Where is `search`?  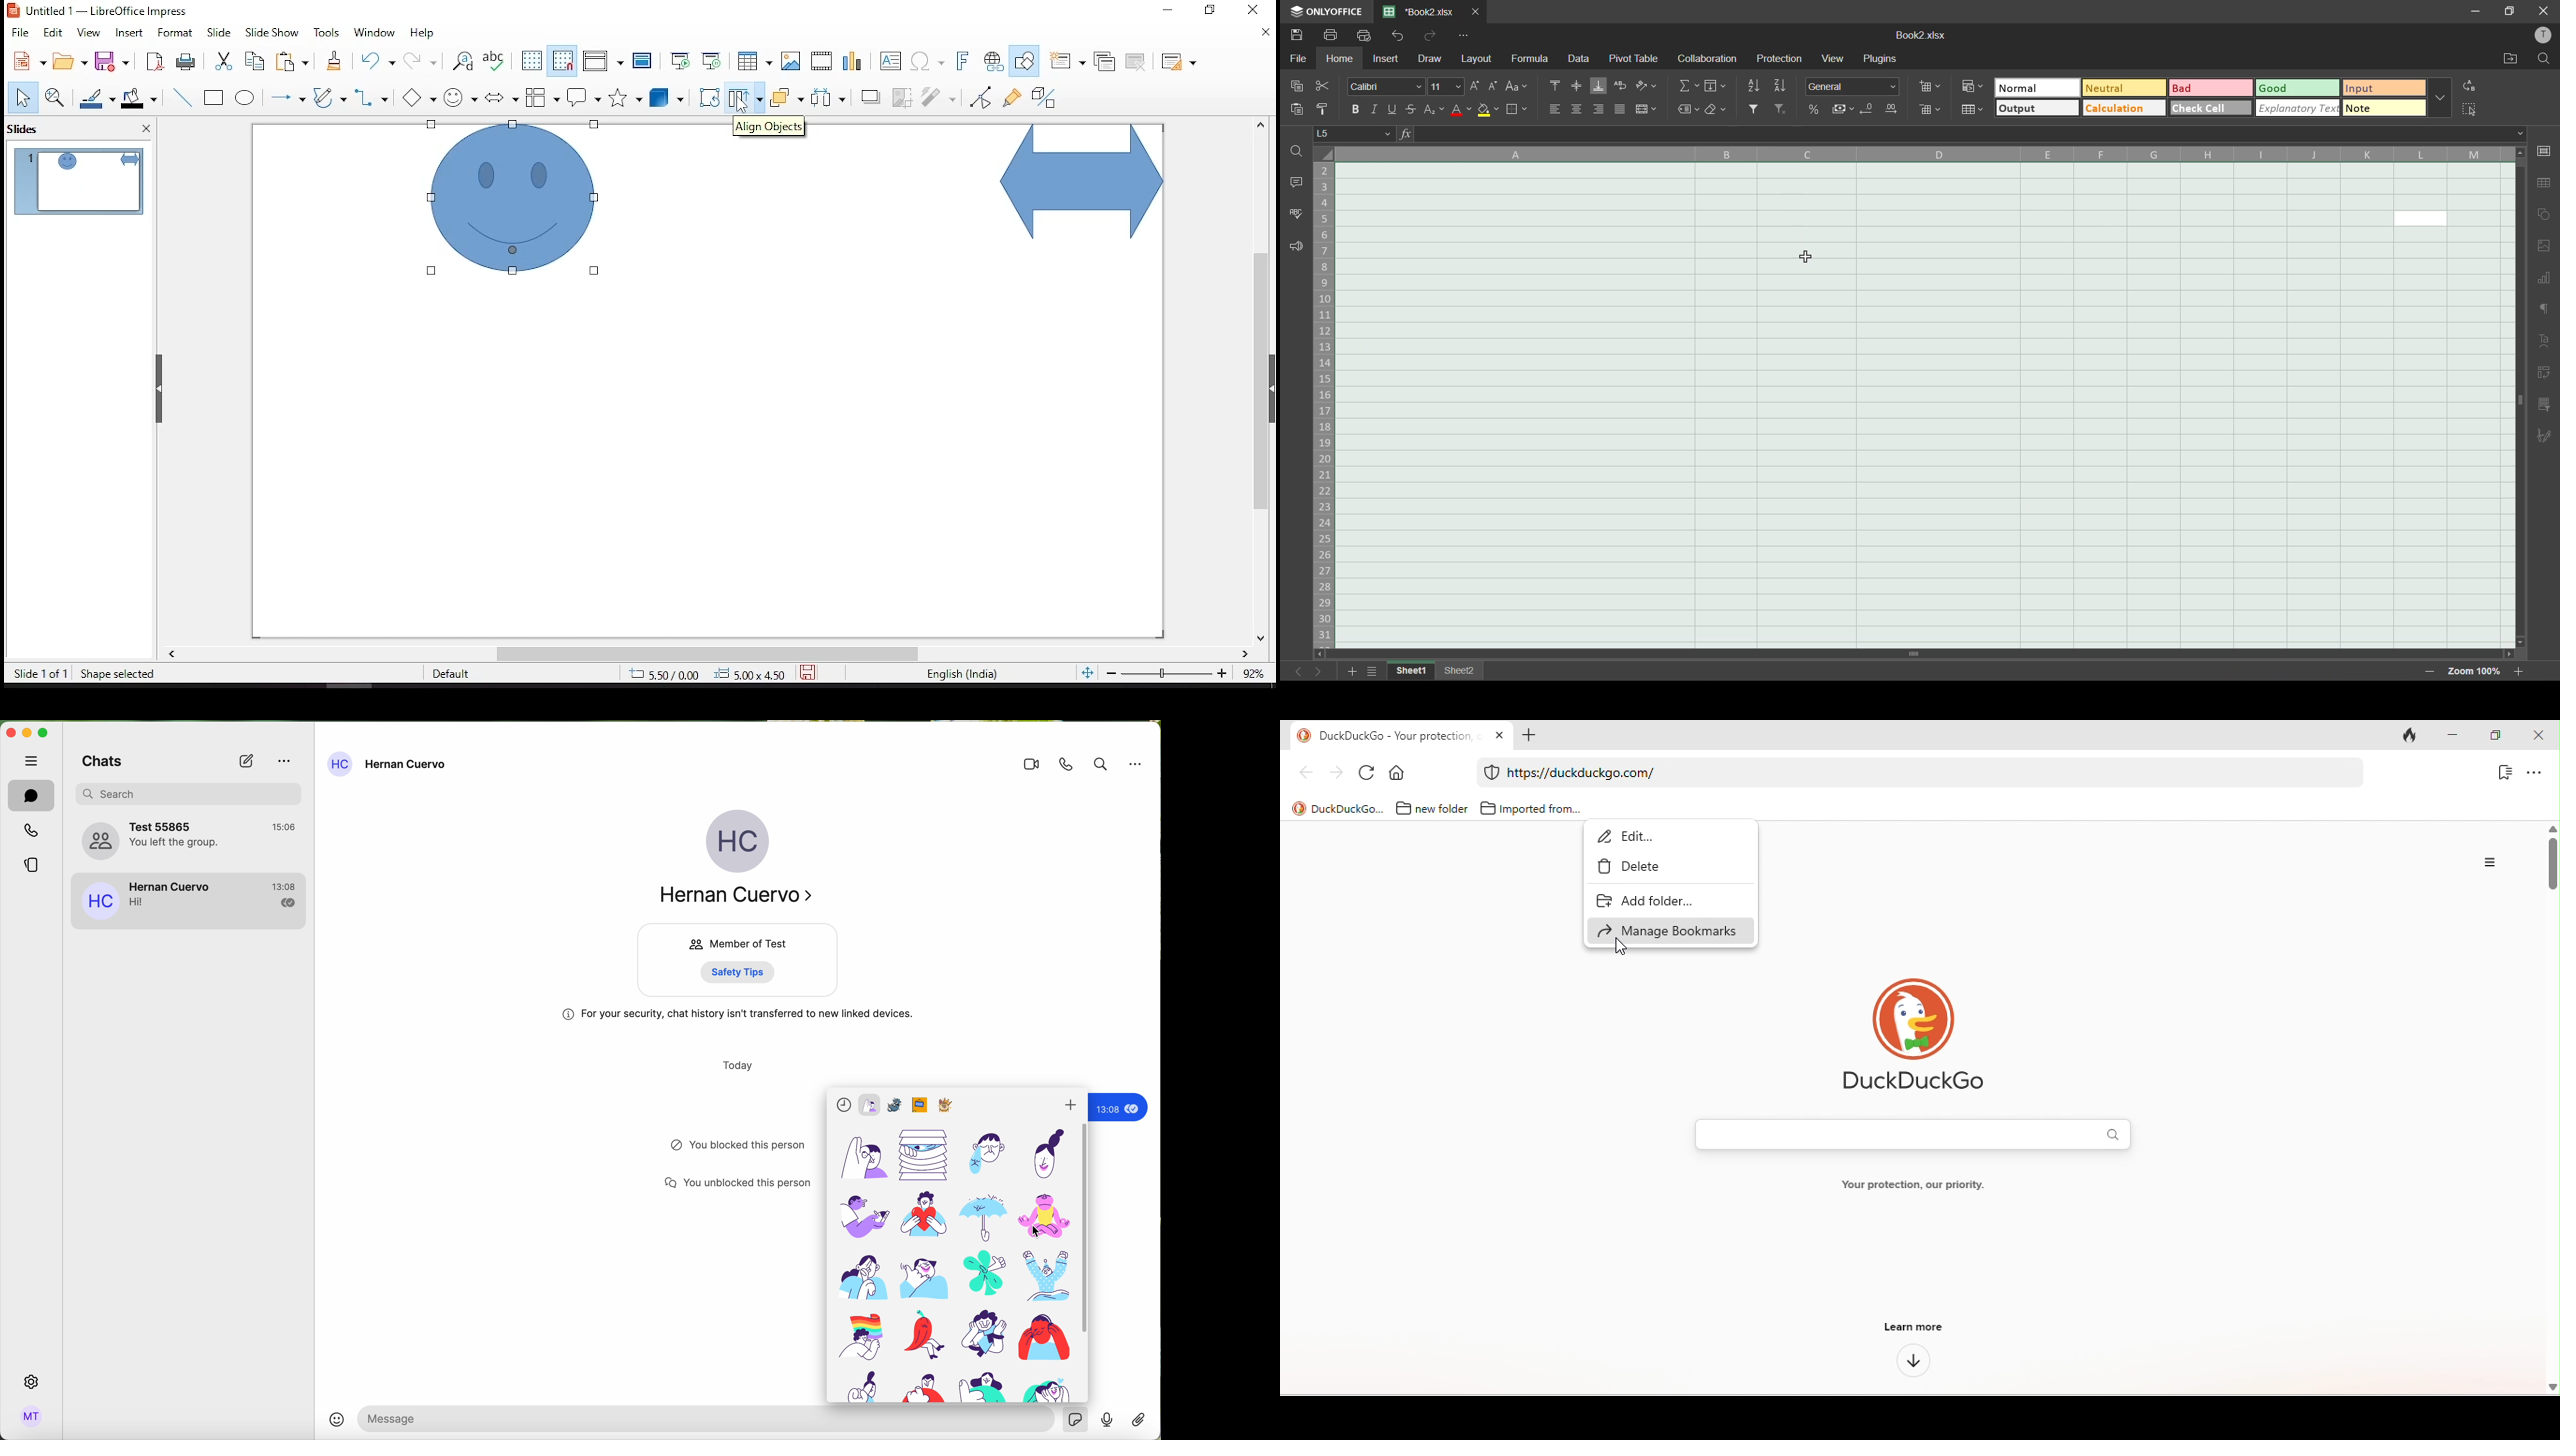 search is located at coordinates (1100, 764).